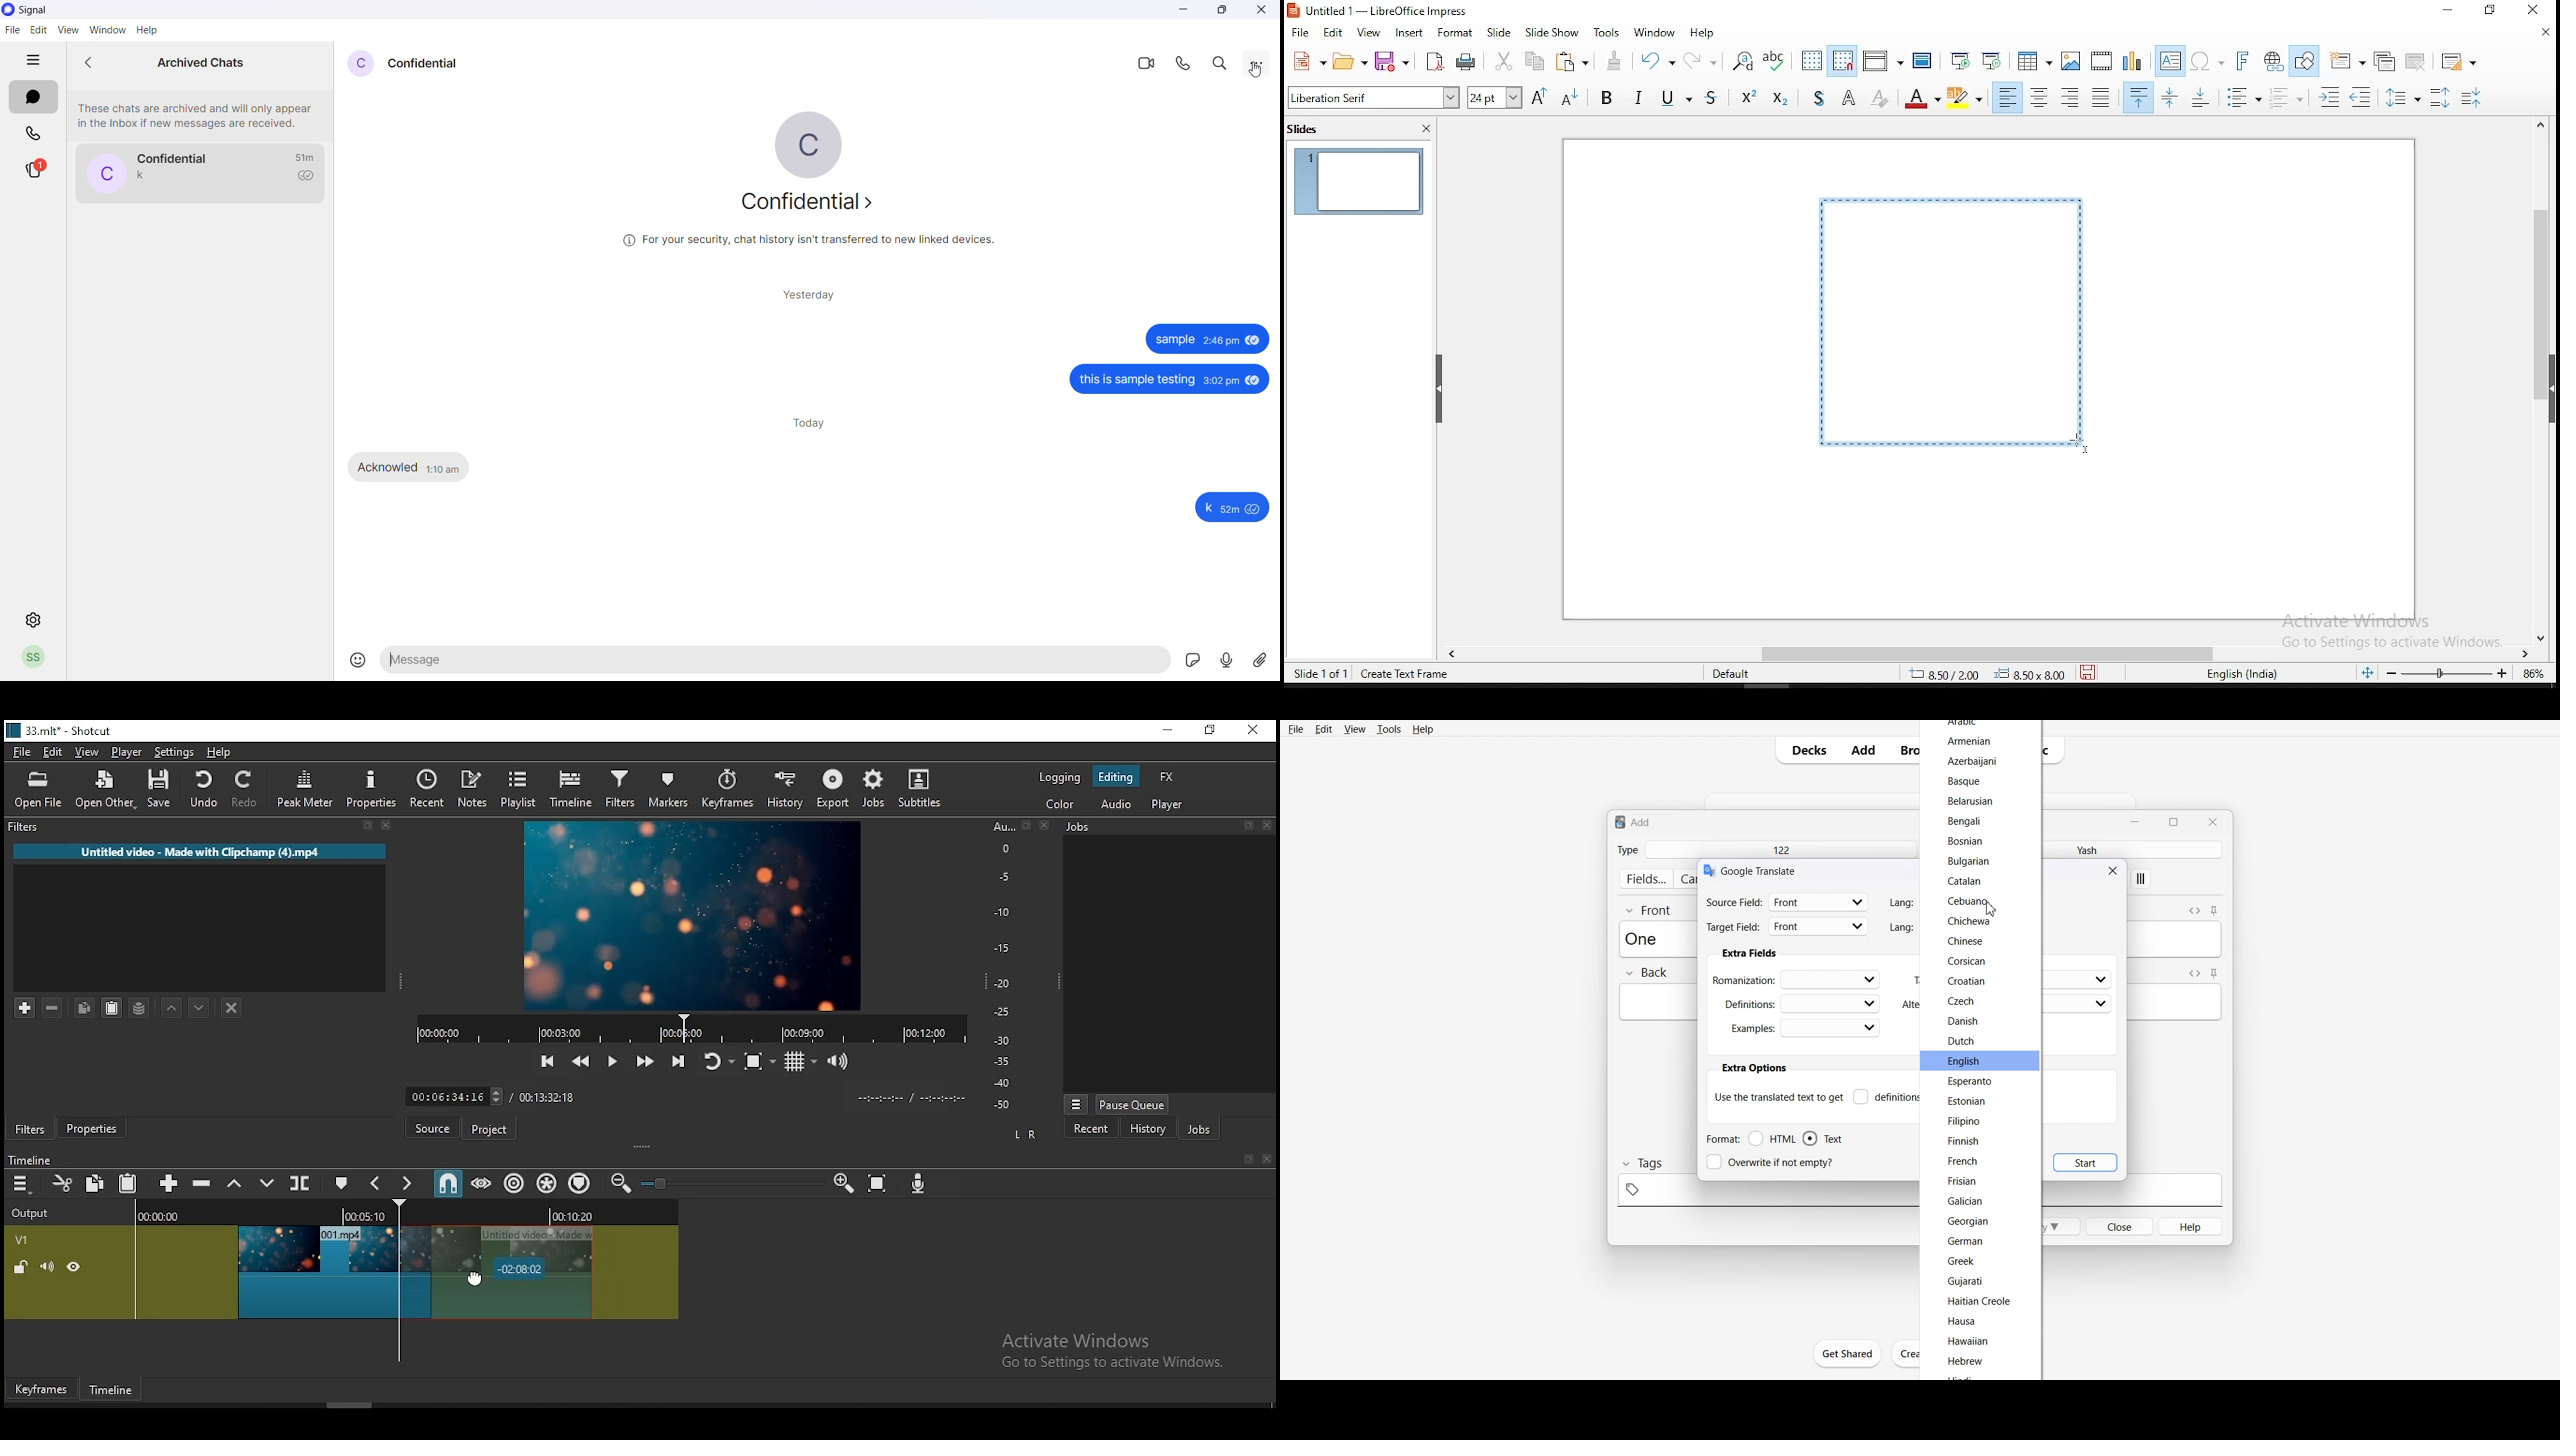 This screenshot has width=2576, height=1456. I want to click on  slide layout, so click(2460, 60).